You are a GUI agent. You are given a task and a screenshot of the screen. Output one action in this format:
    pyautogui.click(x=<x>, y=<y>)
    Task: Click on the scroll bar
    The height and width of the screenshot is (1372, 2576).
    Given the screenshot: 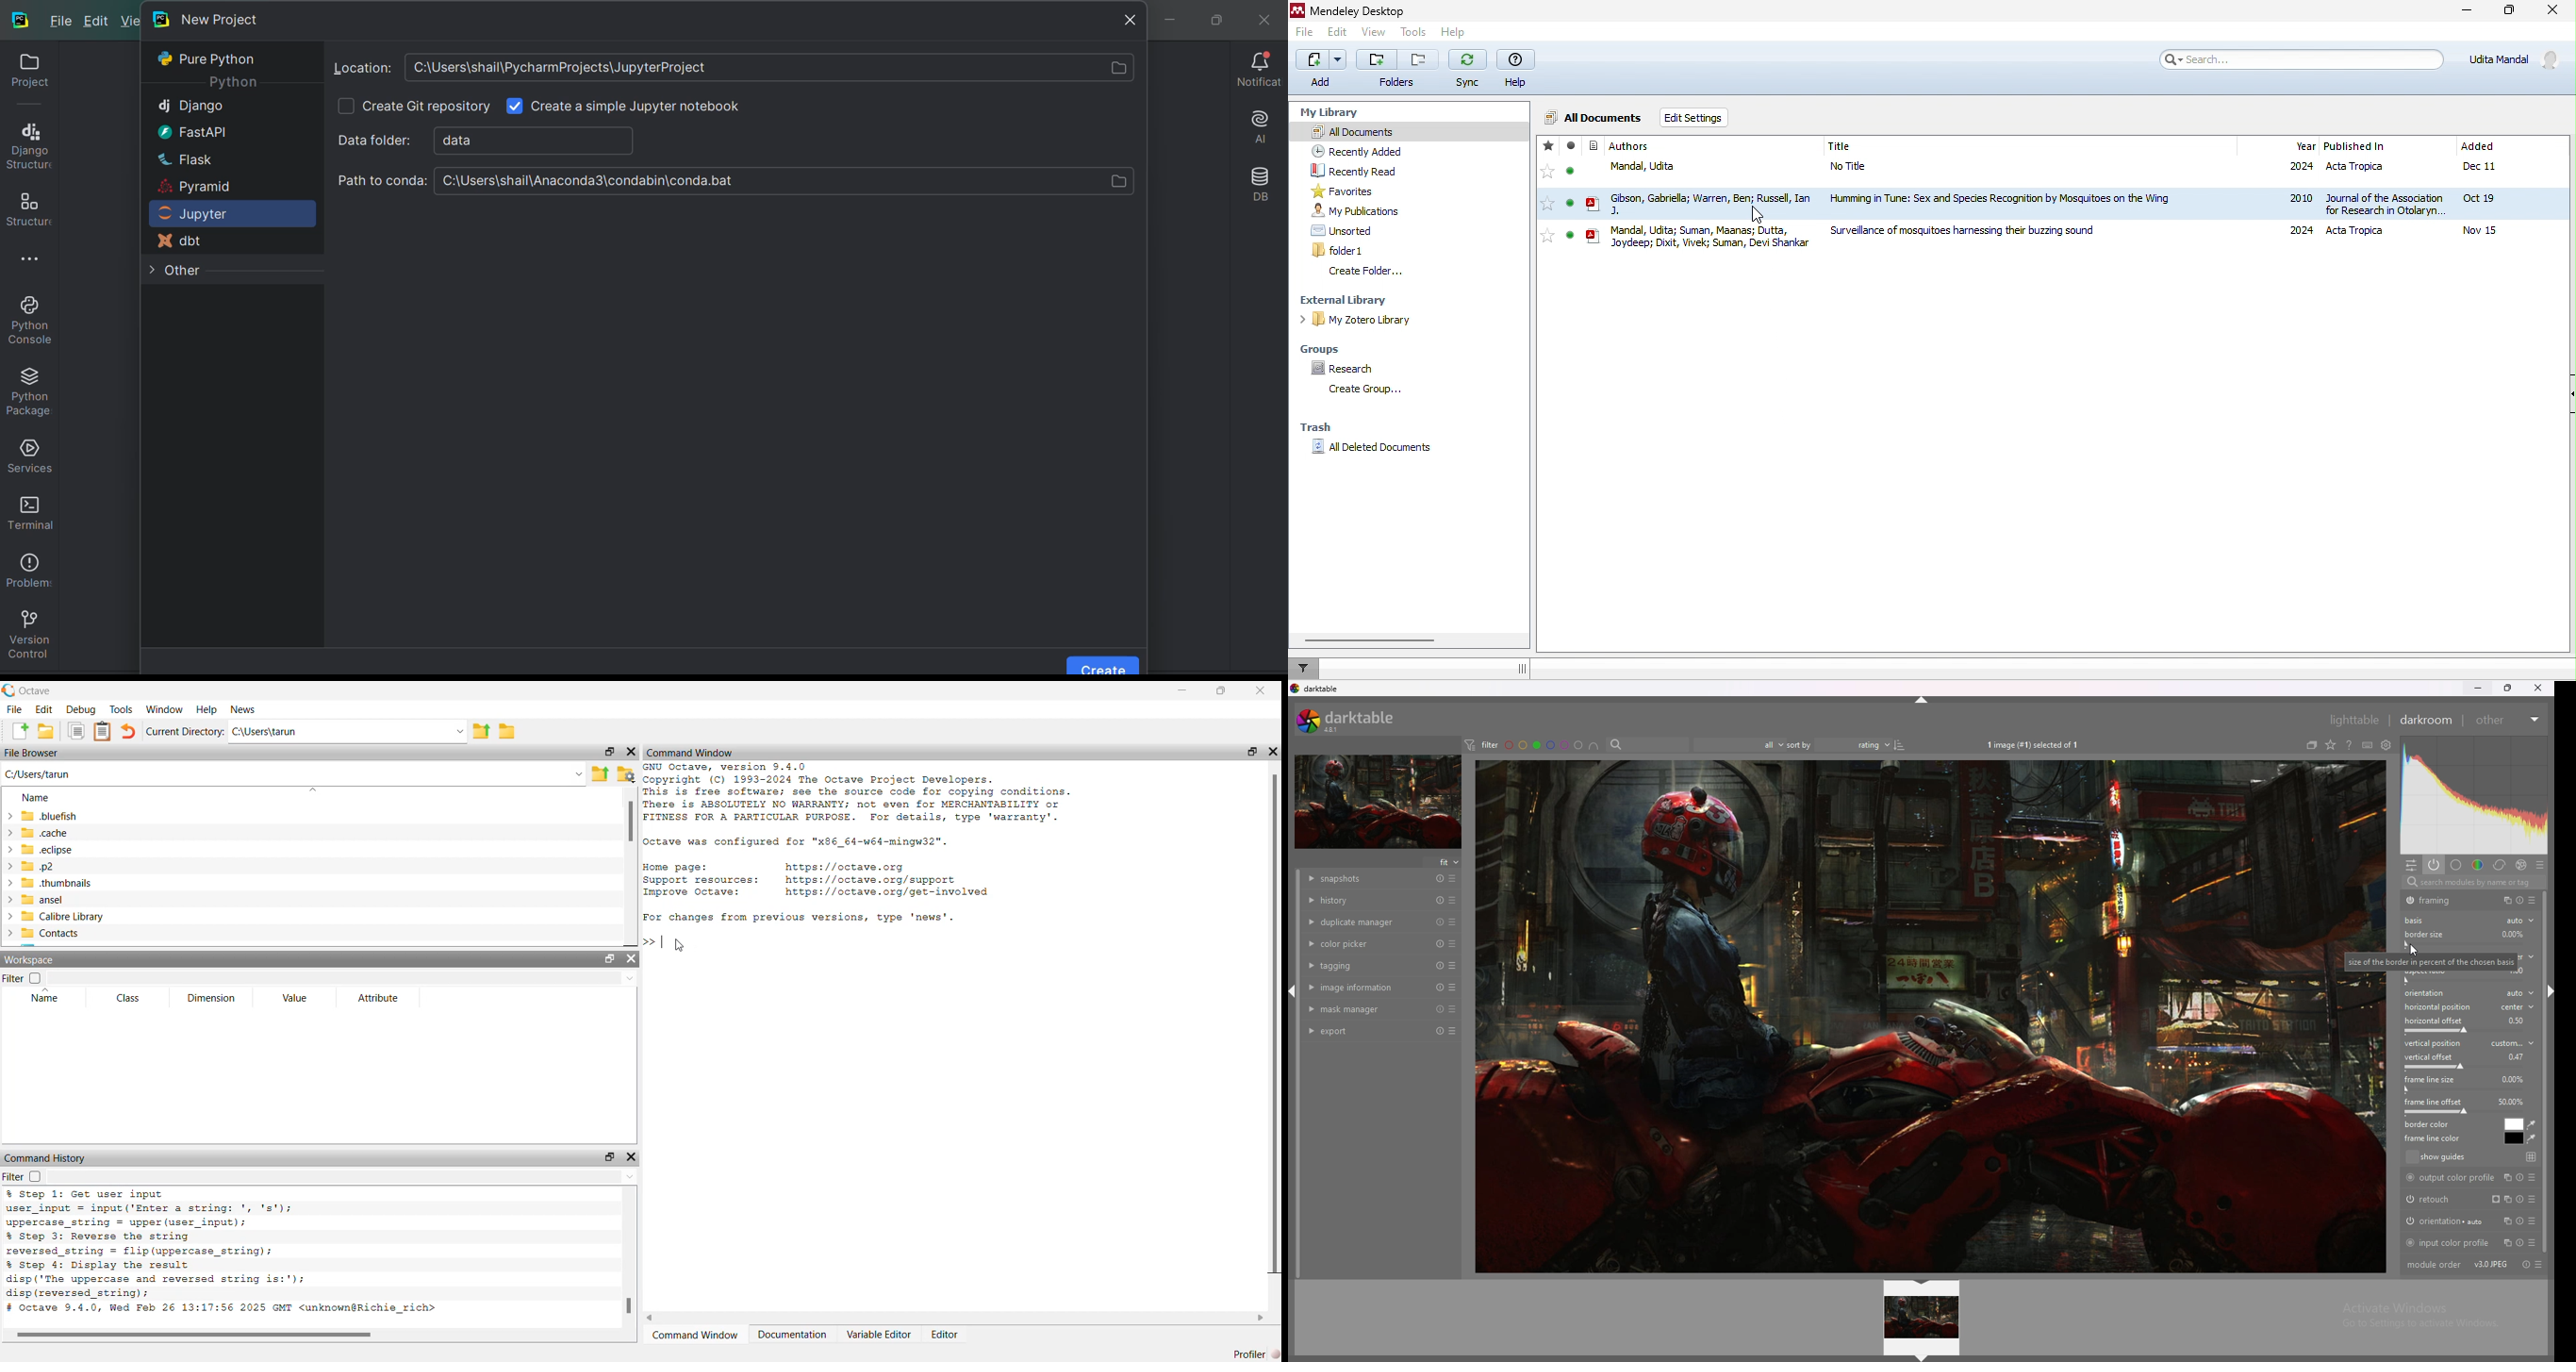 What is the action you would take?
    pyautogui.click(x=1300, y=1074)
    